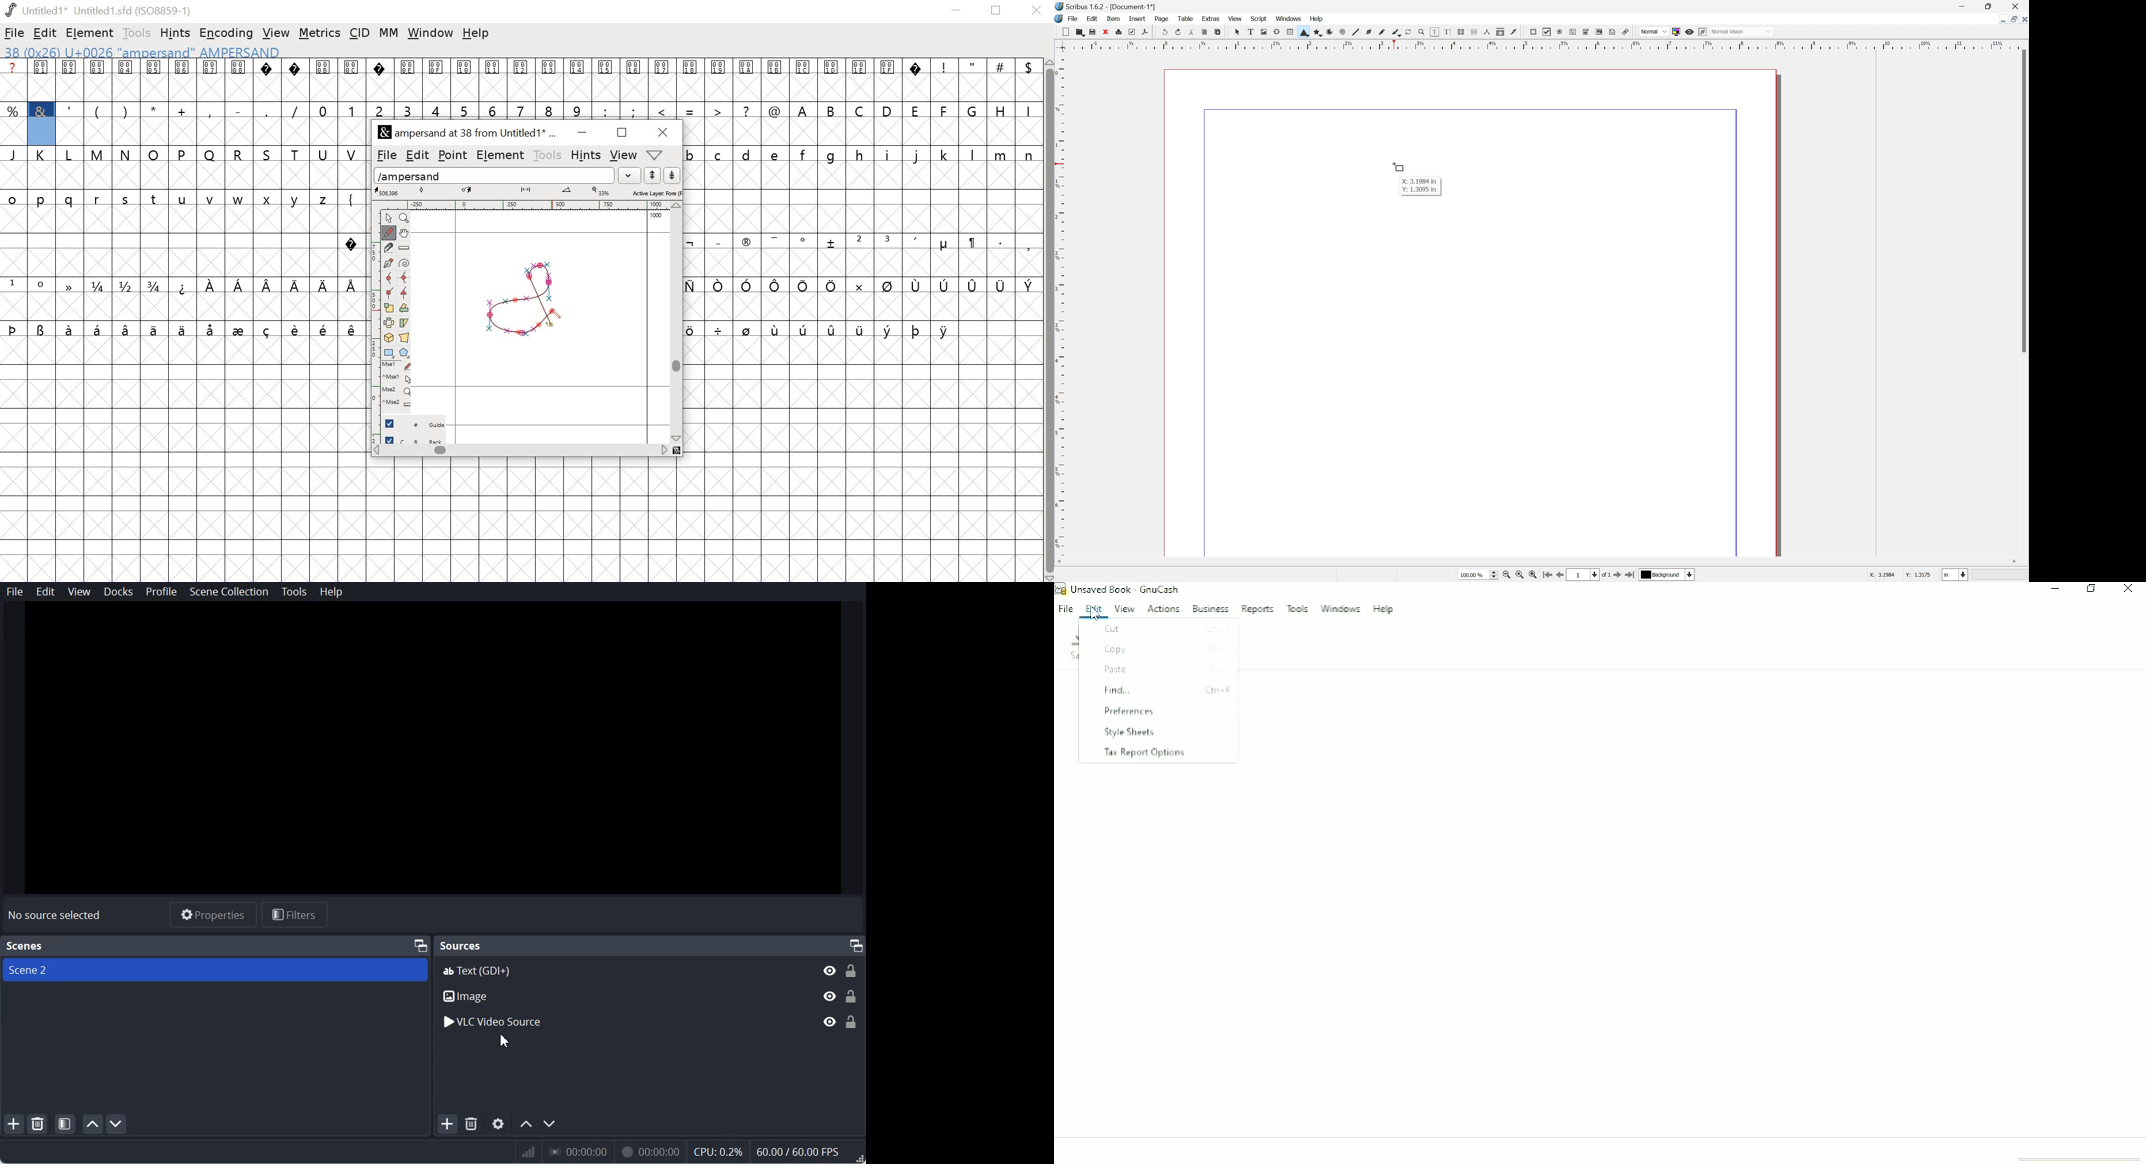  I want to click on Select current layer, so click(1691, 575).